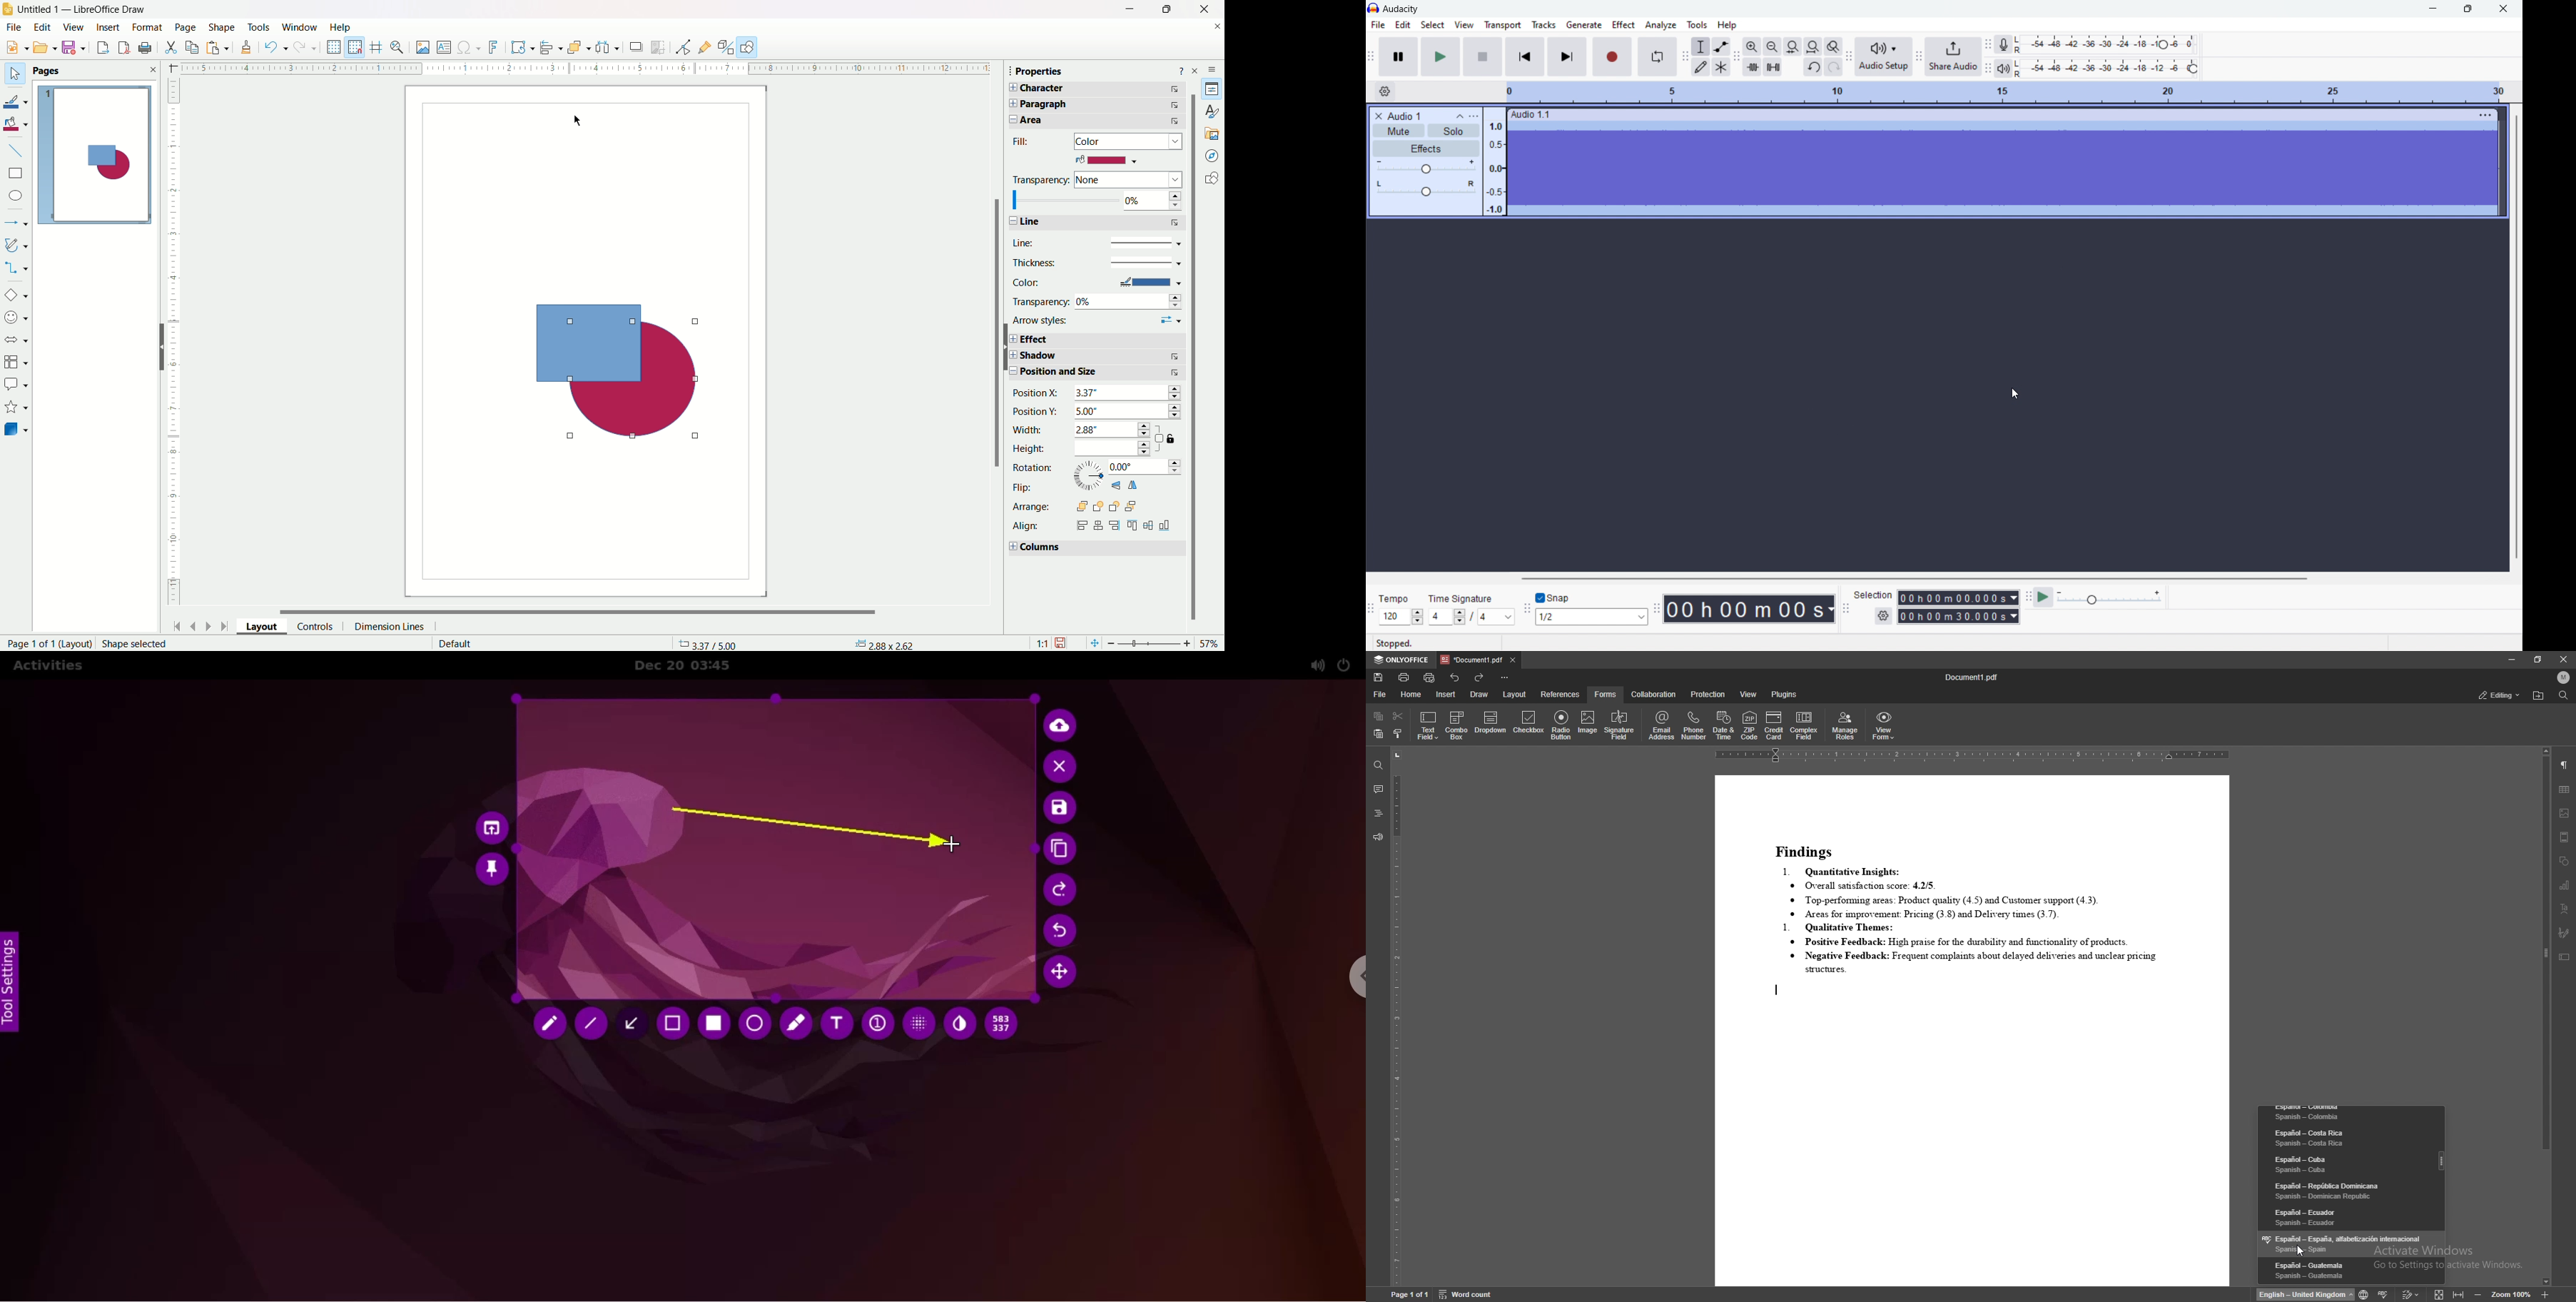 The height and width of the screenshot is (1316, 2576). Describe the element at coordinates (1096, 179) in the screenshot. I see `transparency` at that location.